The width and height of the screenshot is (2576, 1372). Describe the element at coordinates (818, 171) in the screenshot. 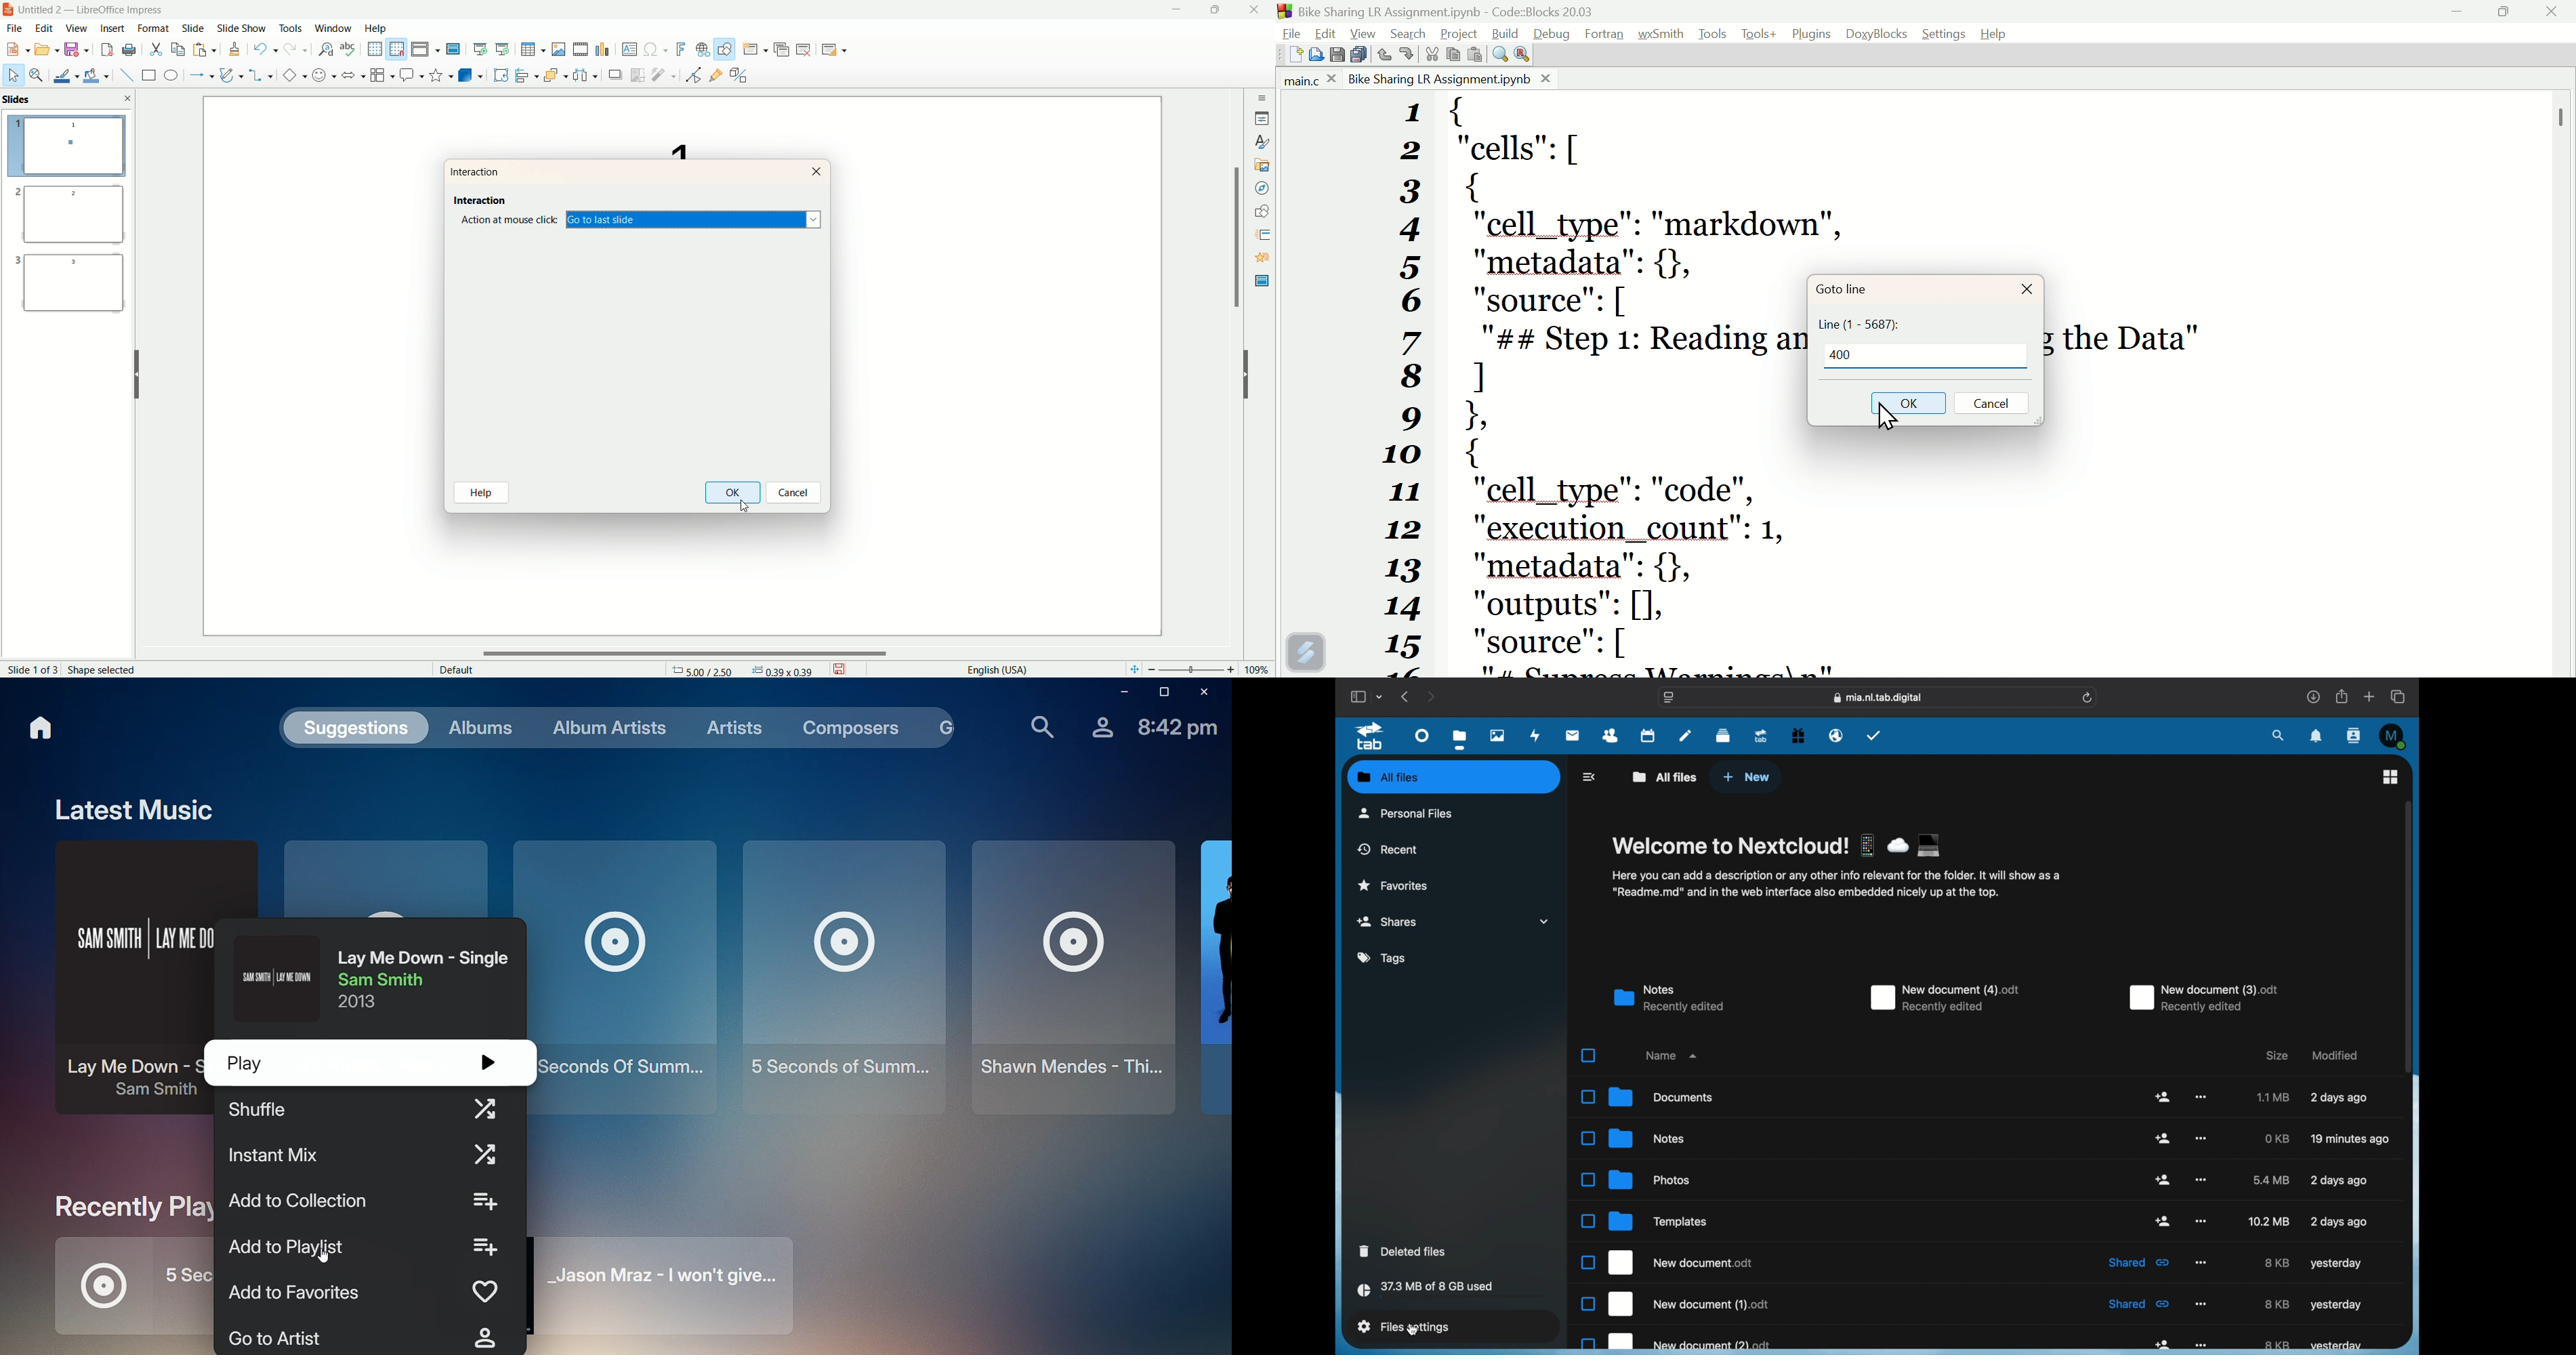

I see `close` at that location.